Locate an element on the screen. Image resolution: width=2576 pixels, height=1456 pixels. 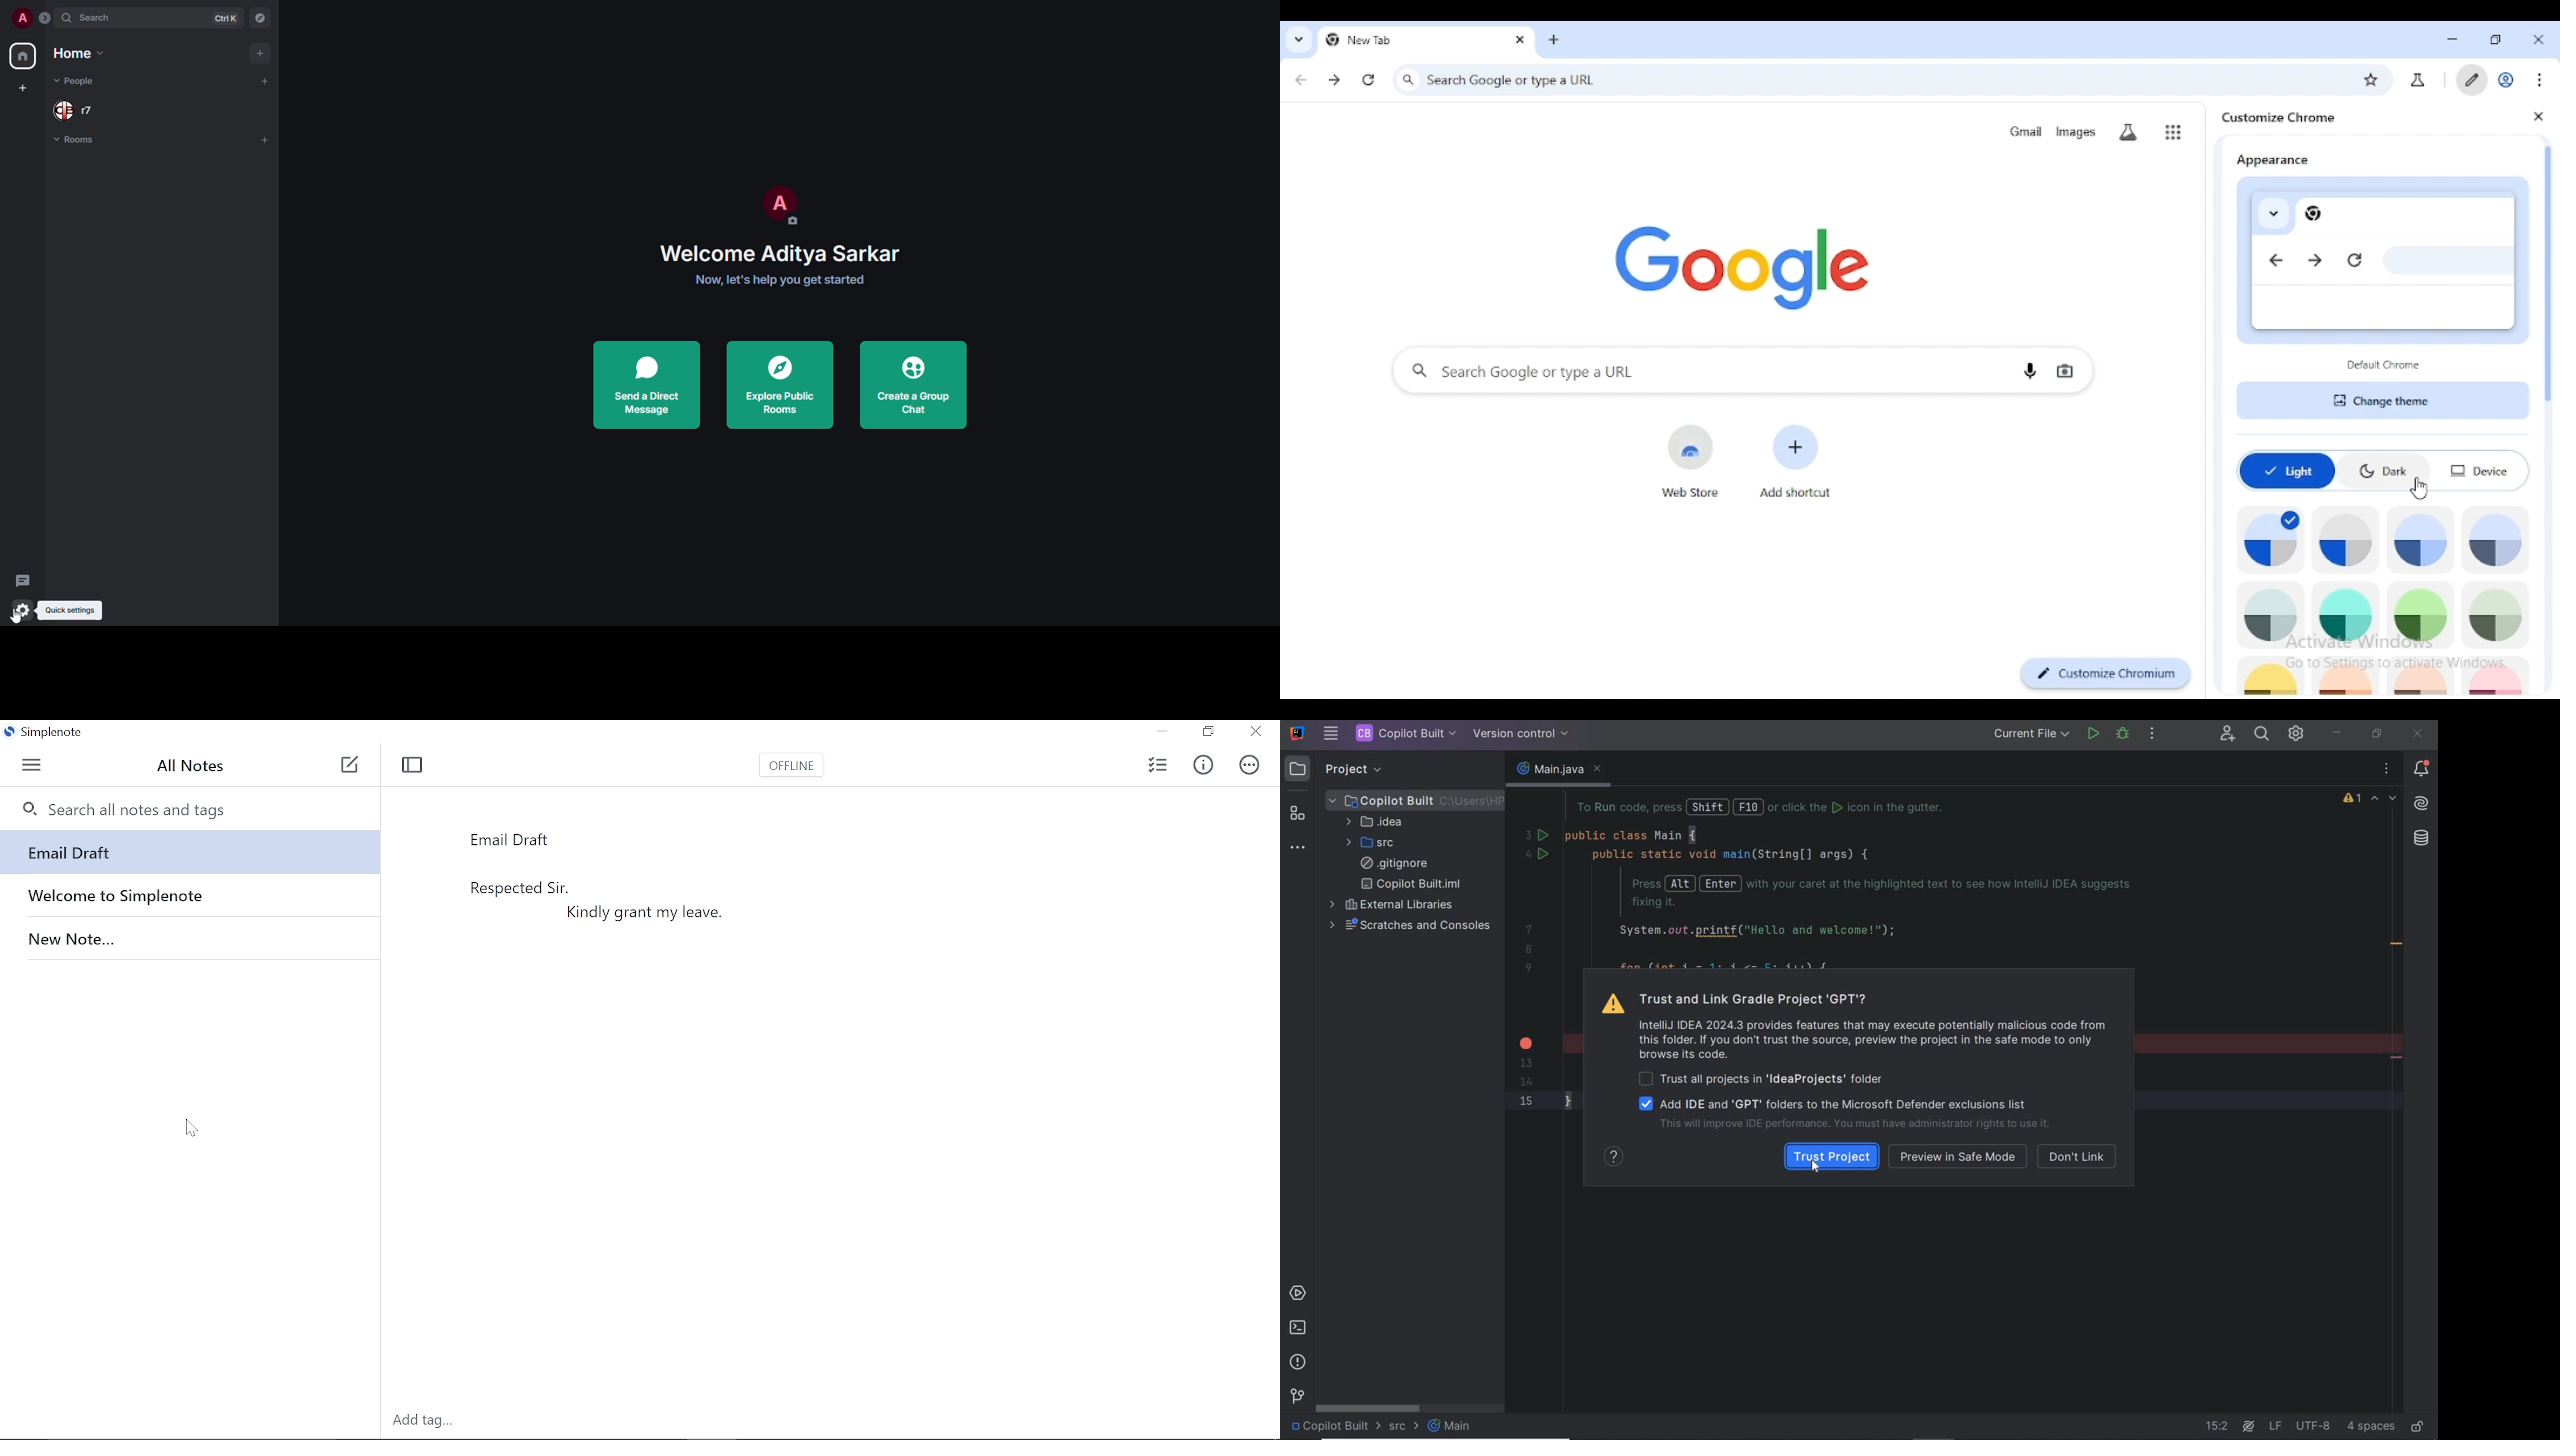
search labs is located at coordinates (2128, 132).